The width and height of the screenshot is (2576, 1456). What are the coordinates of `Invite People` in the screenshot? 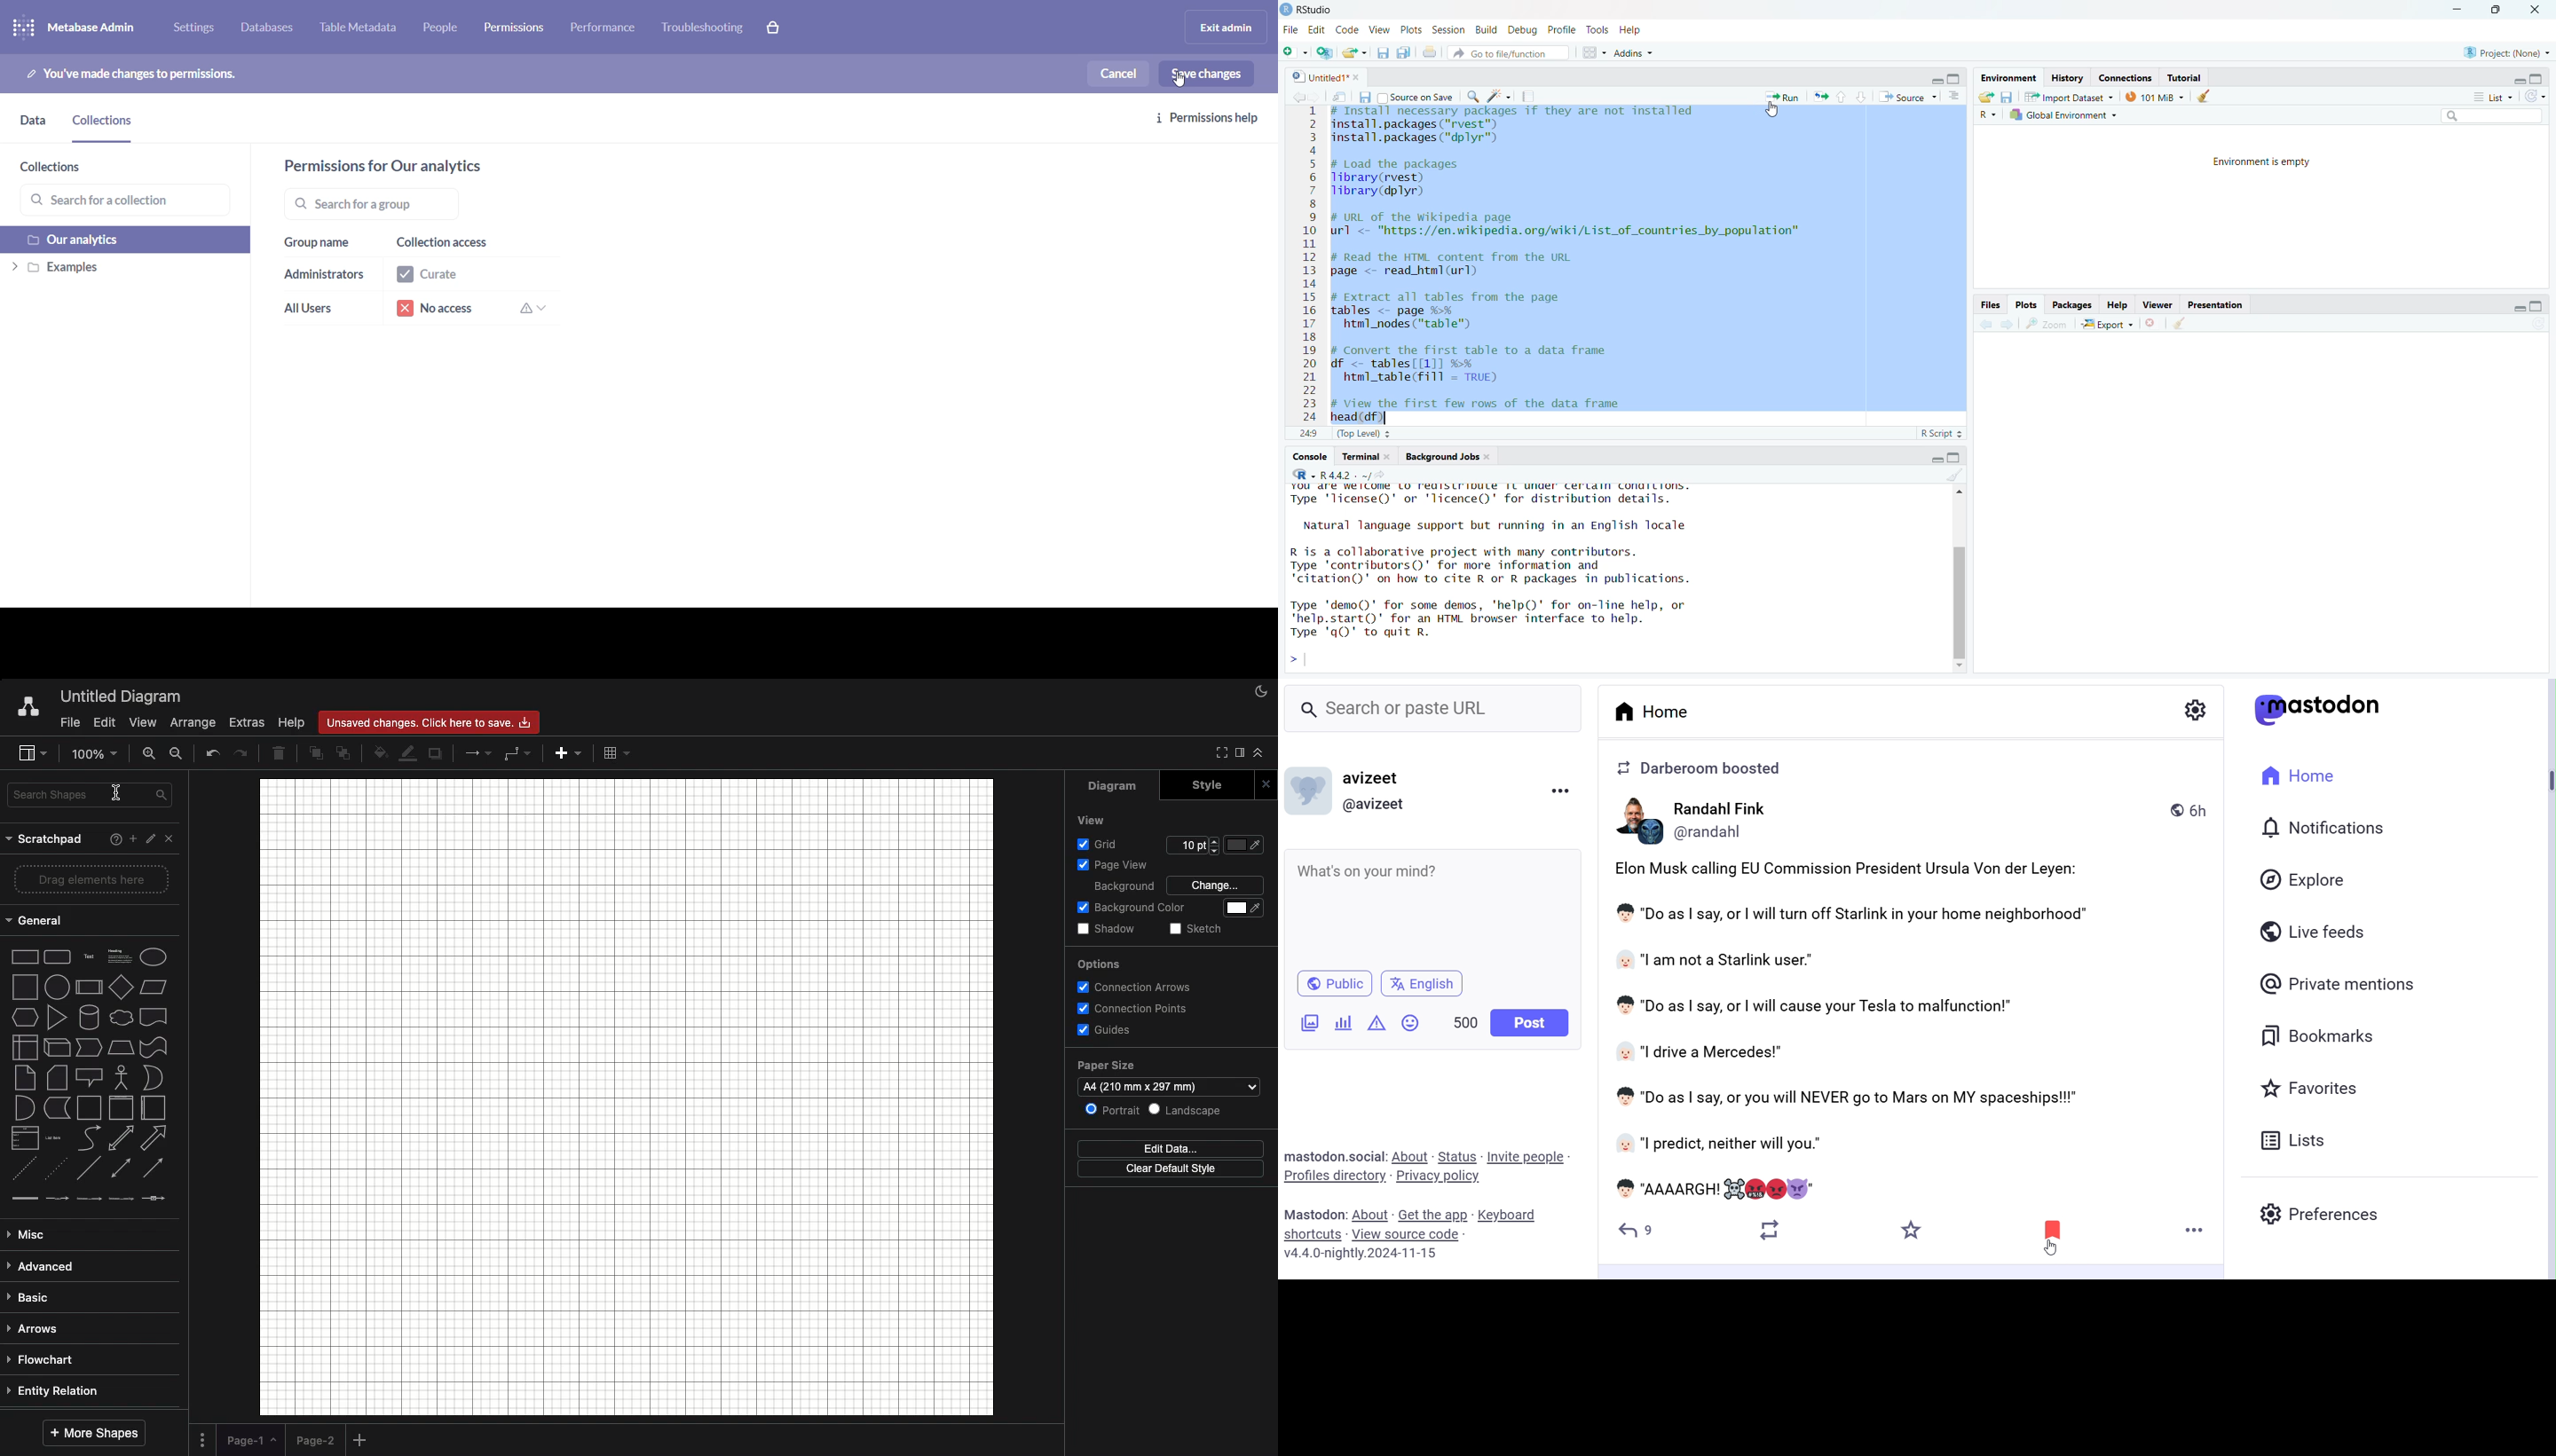 It's located at (1526, 1158).